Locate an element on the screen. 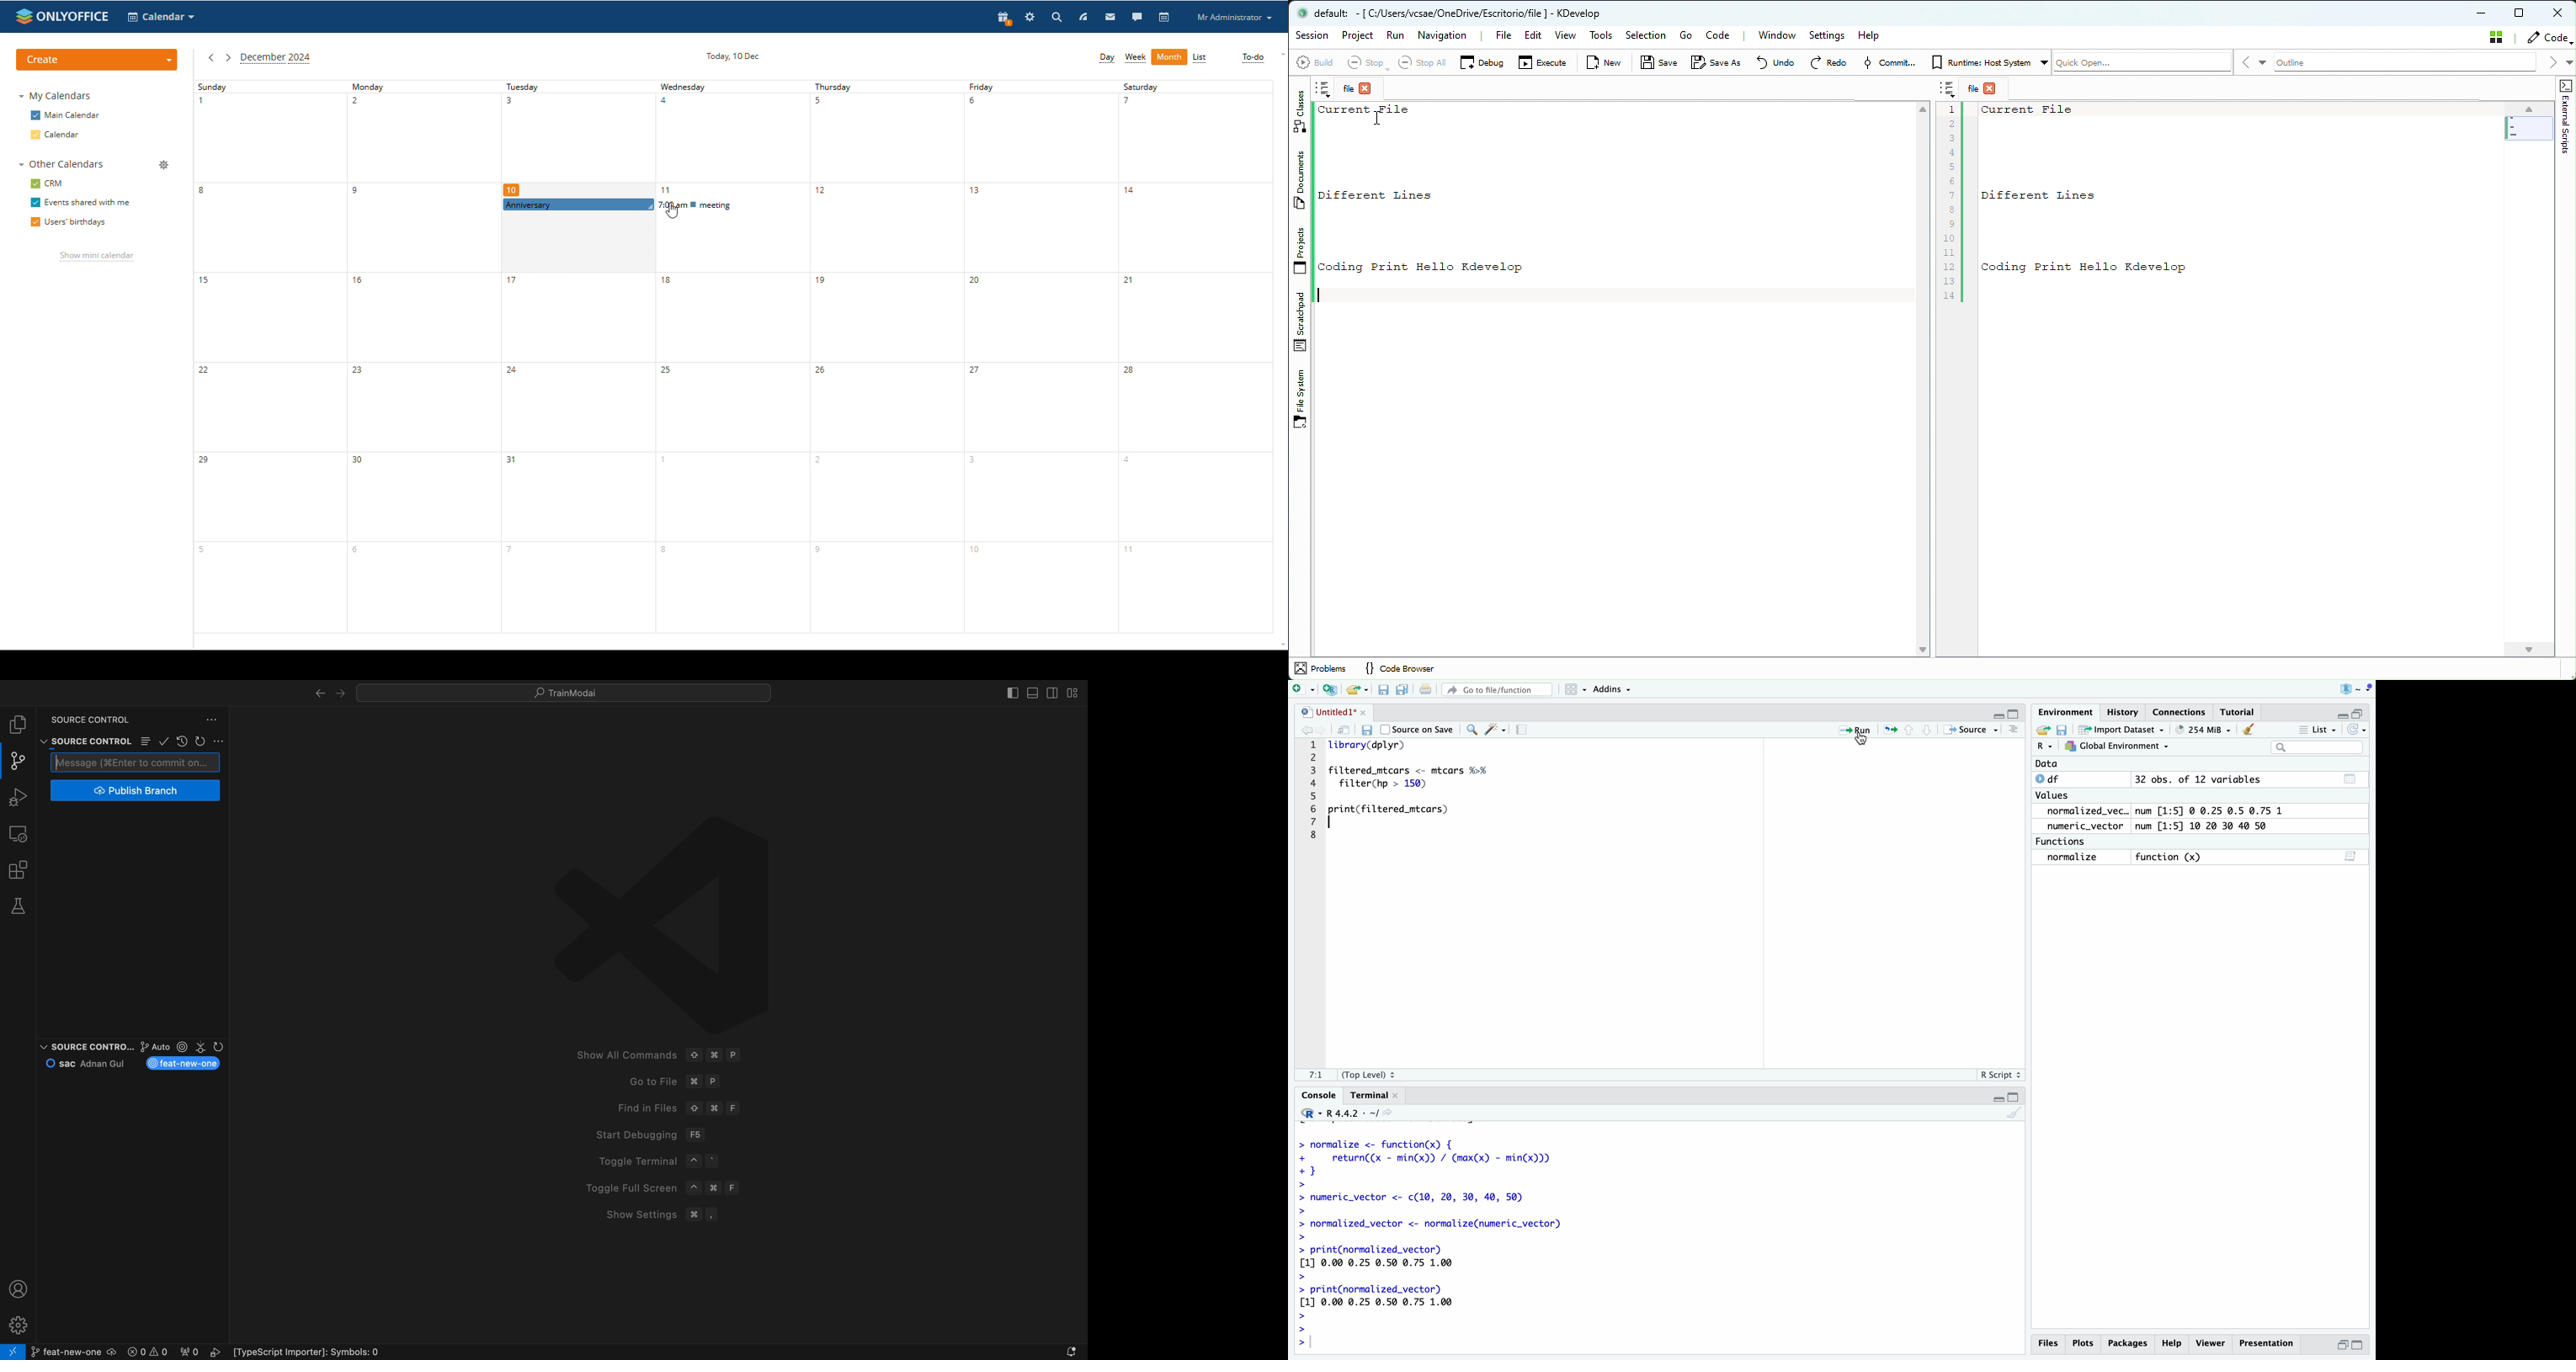 The height and width of the screenshot is (1372, 2576). remote is located at coordinates (21, 833).